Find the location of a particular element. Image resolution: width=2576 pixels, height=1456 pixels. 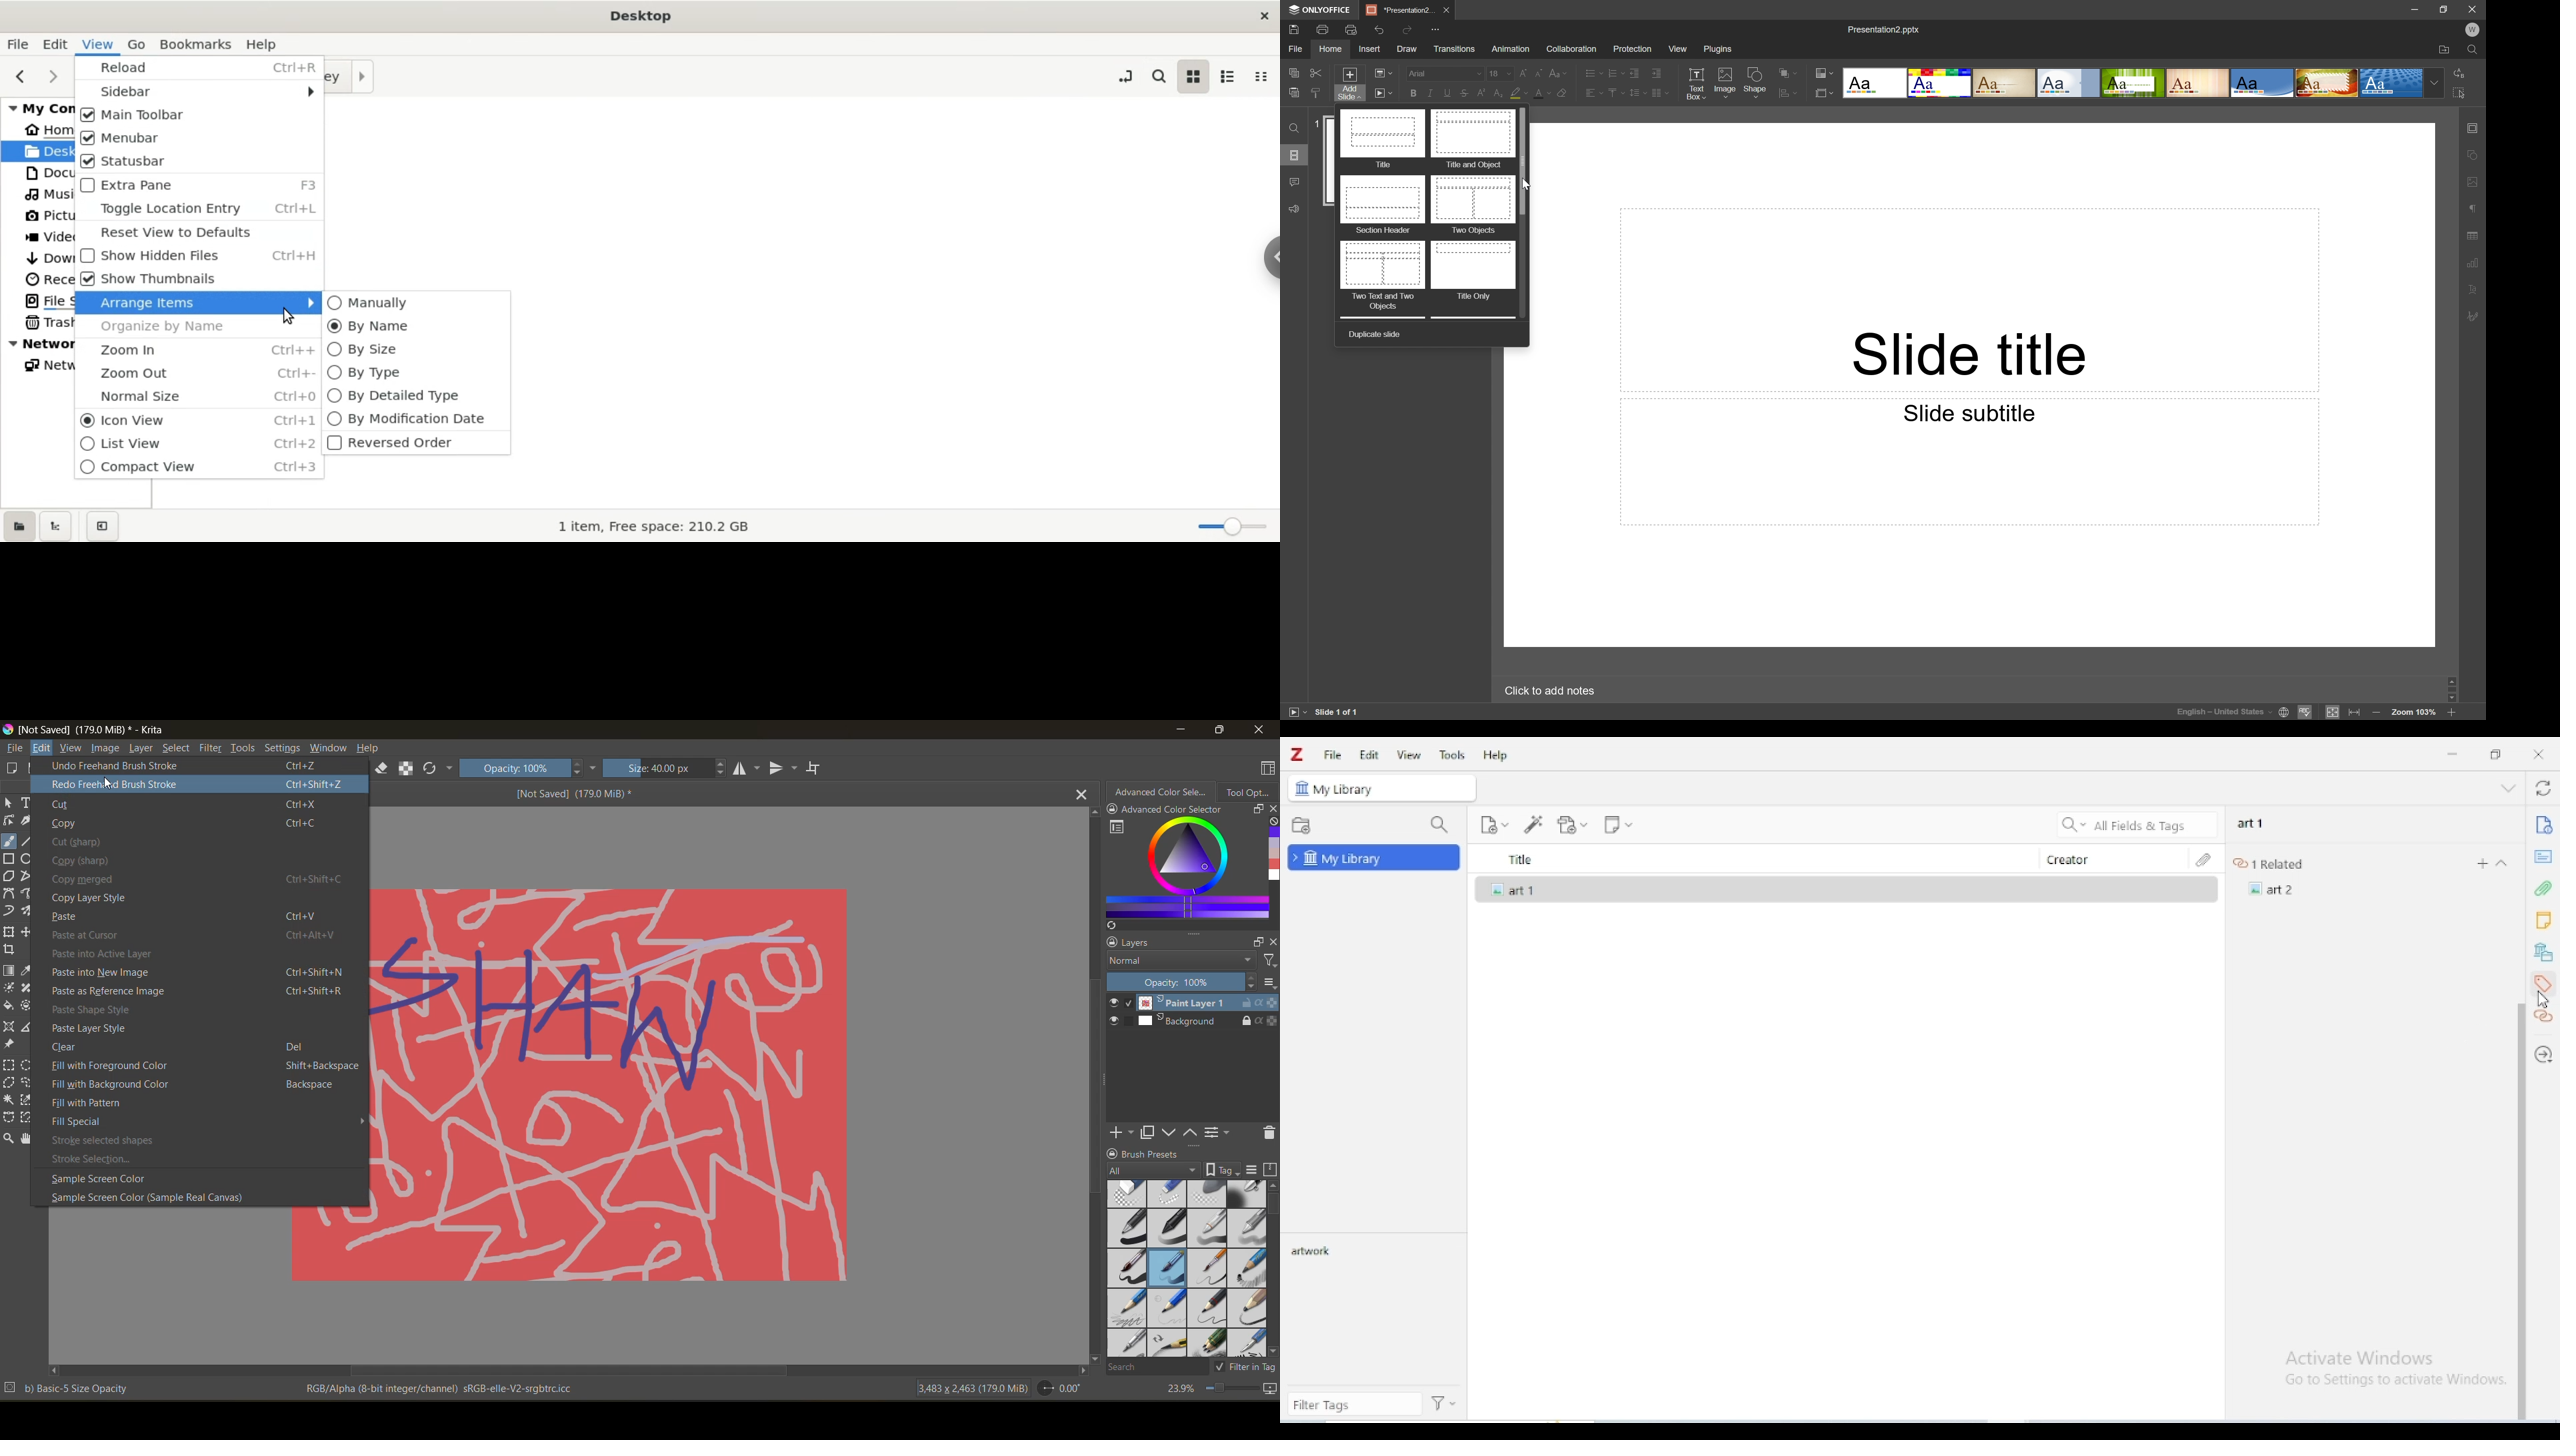

duplicate  is located at coordinates (1147, 1133).